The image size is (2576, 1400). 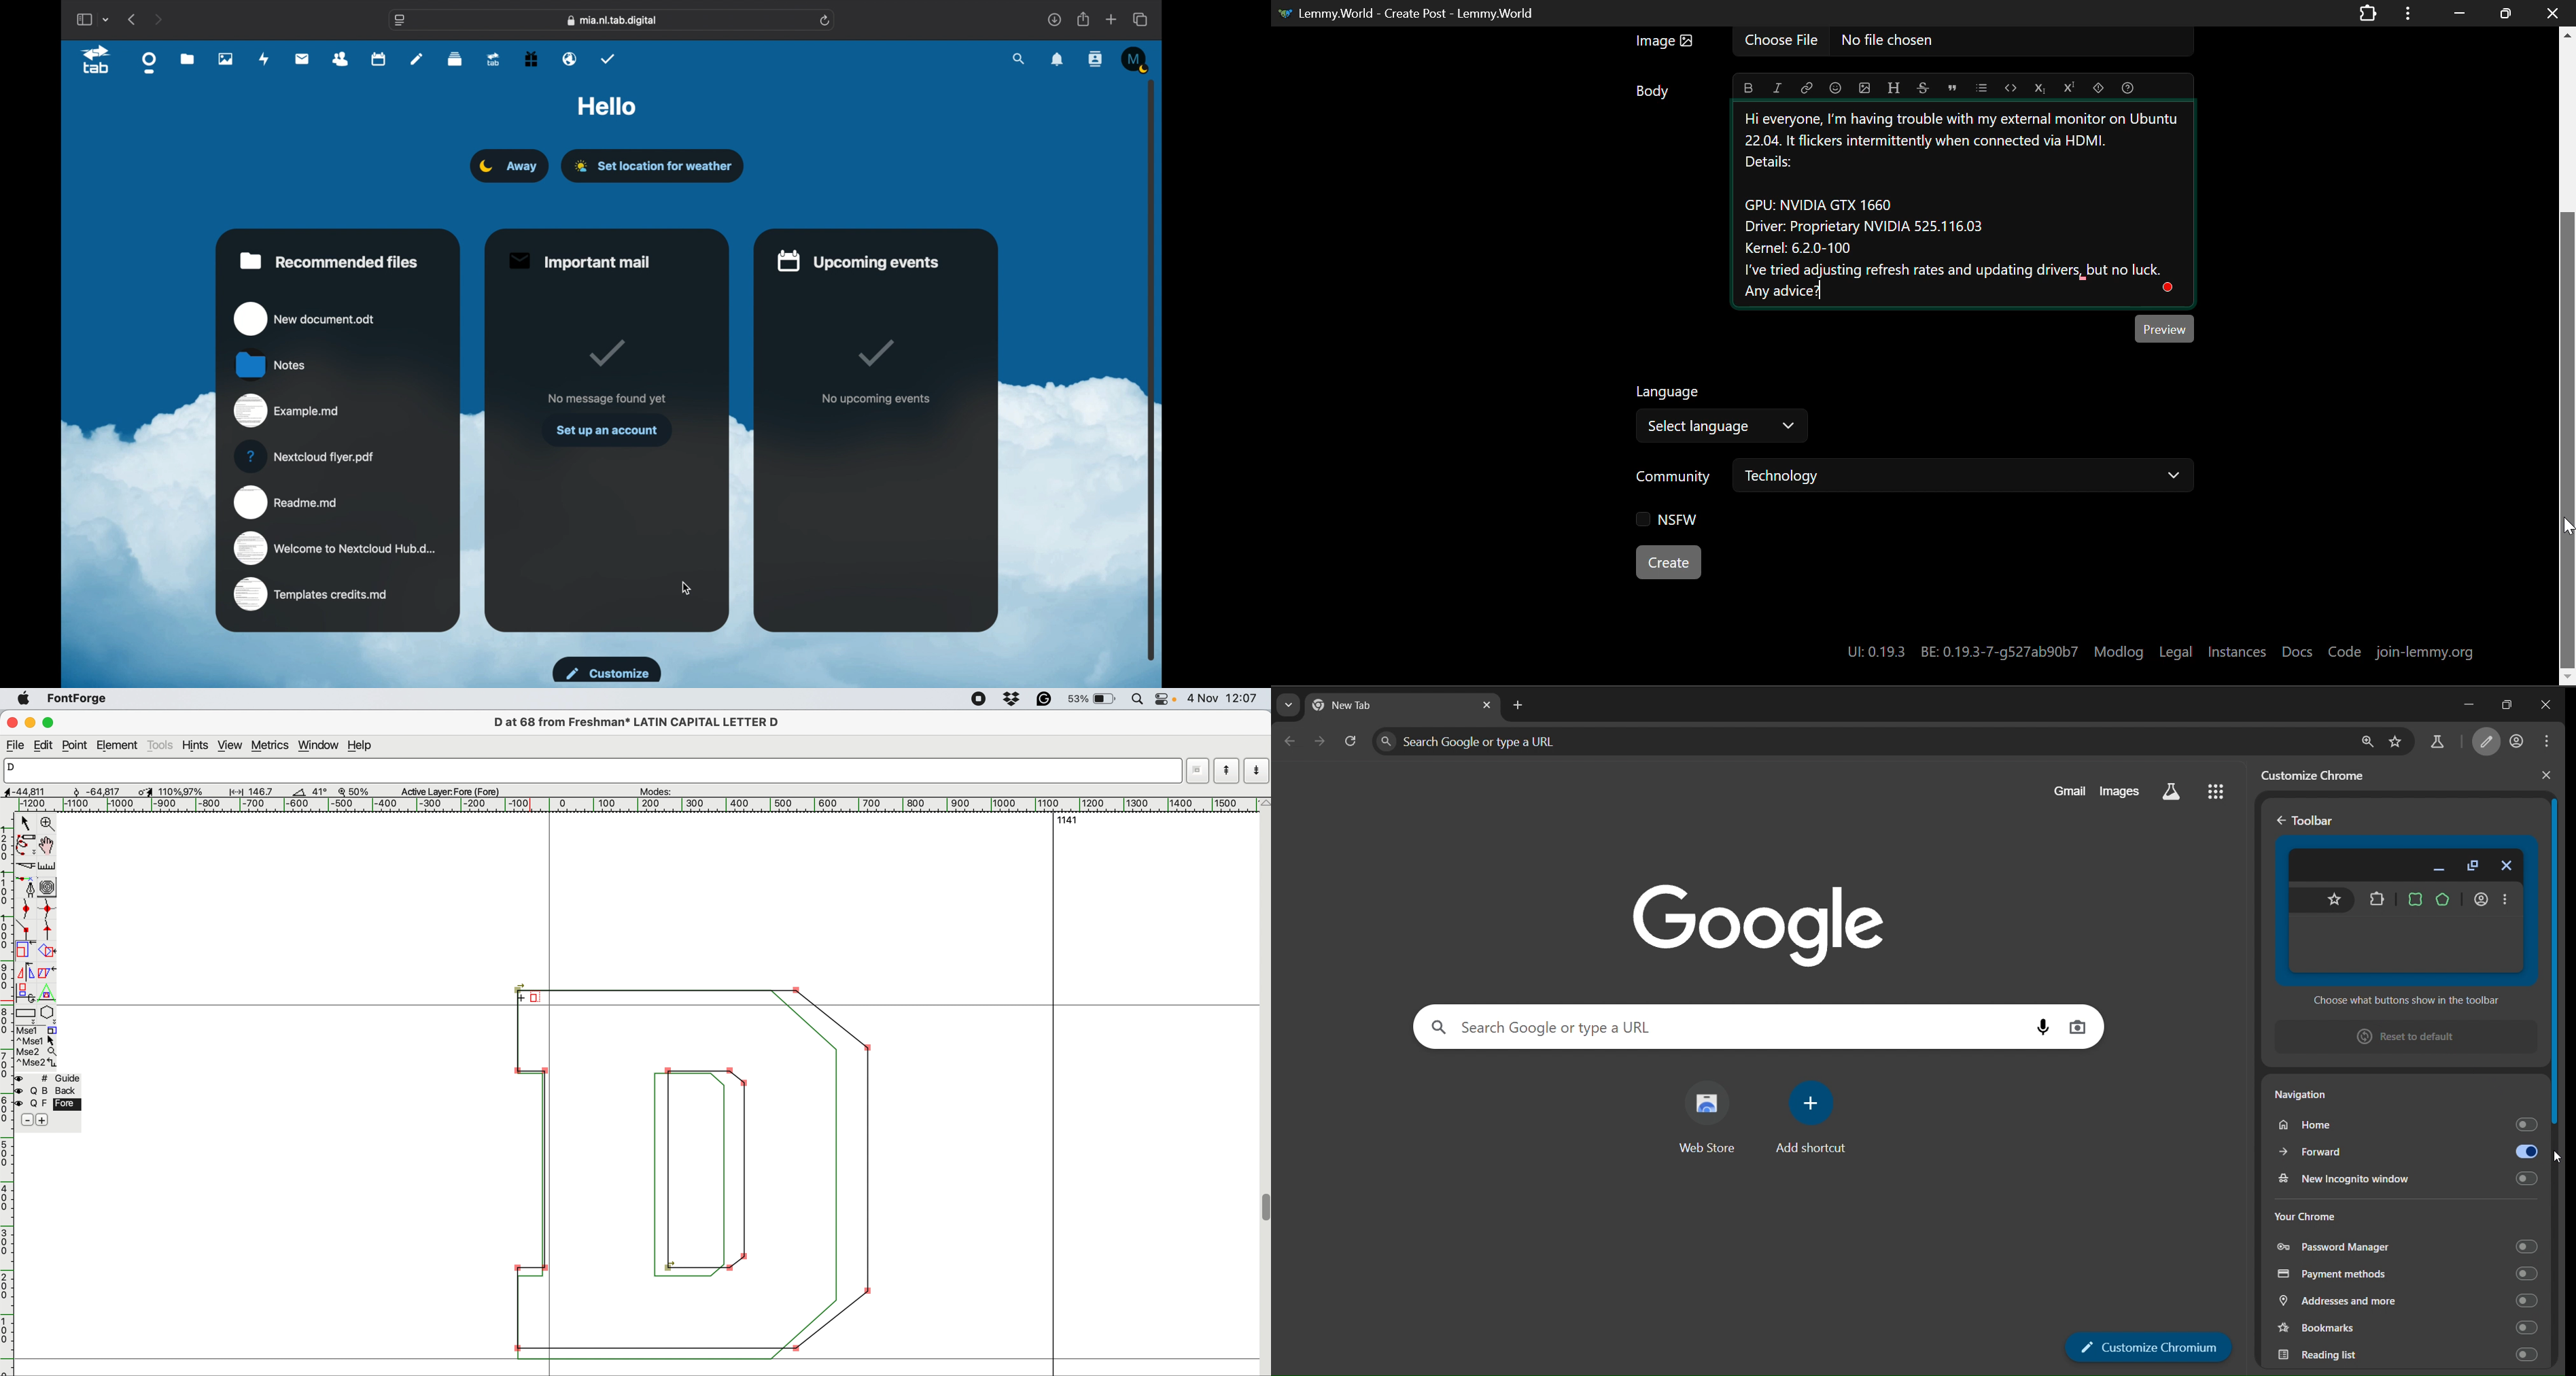 I want to click on M, so click(x=1136, y=59).